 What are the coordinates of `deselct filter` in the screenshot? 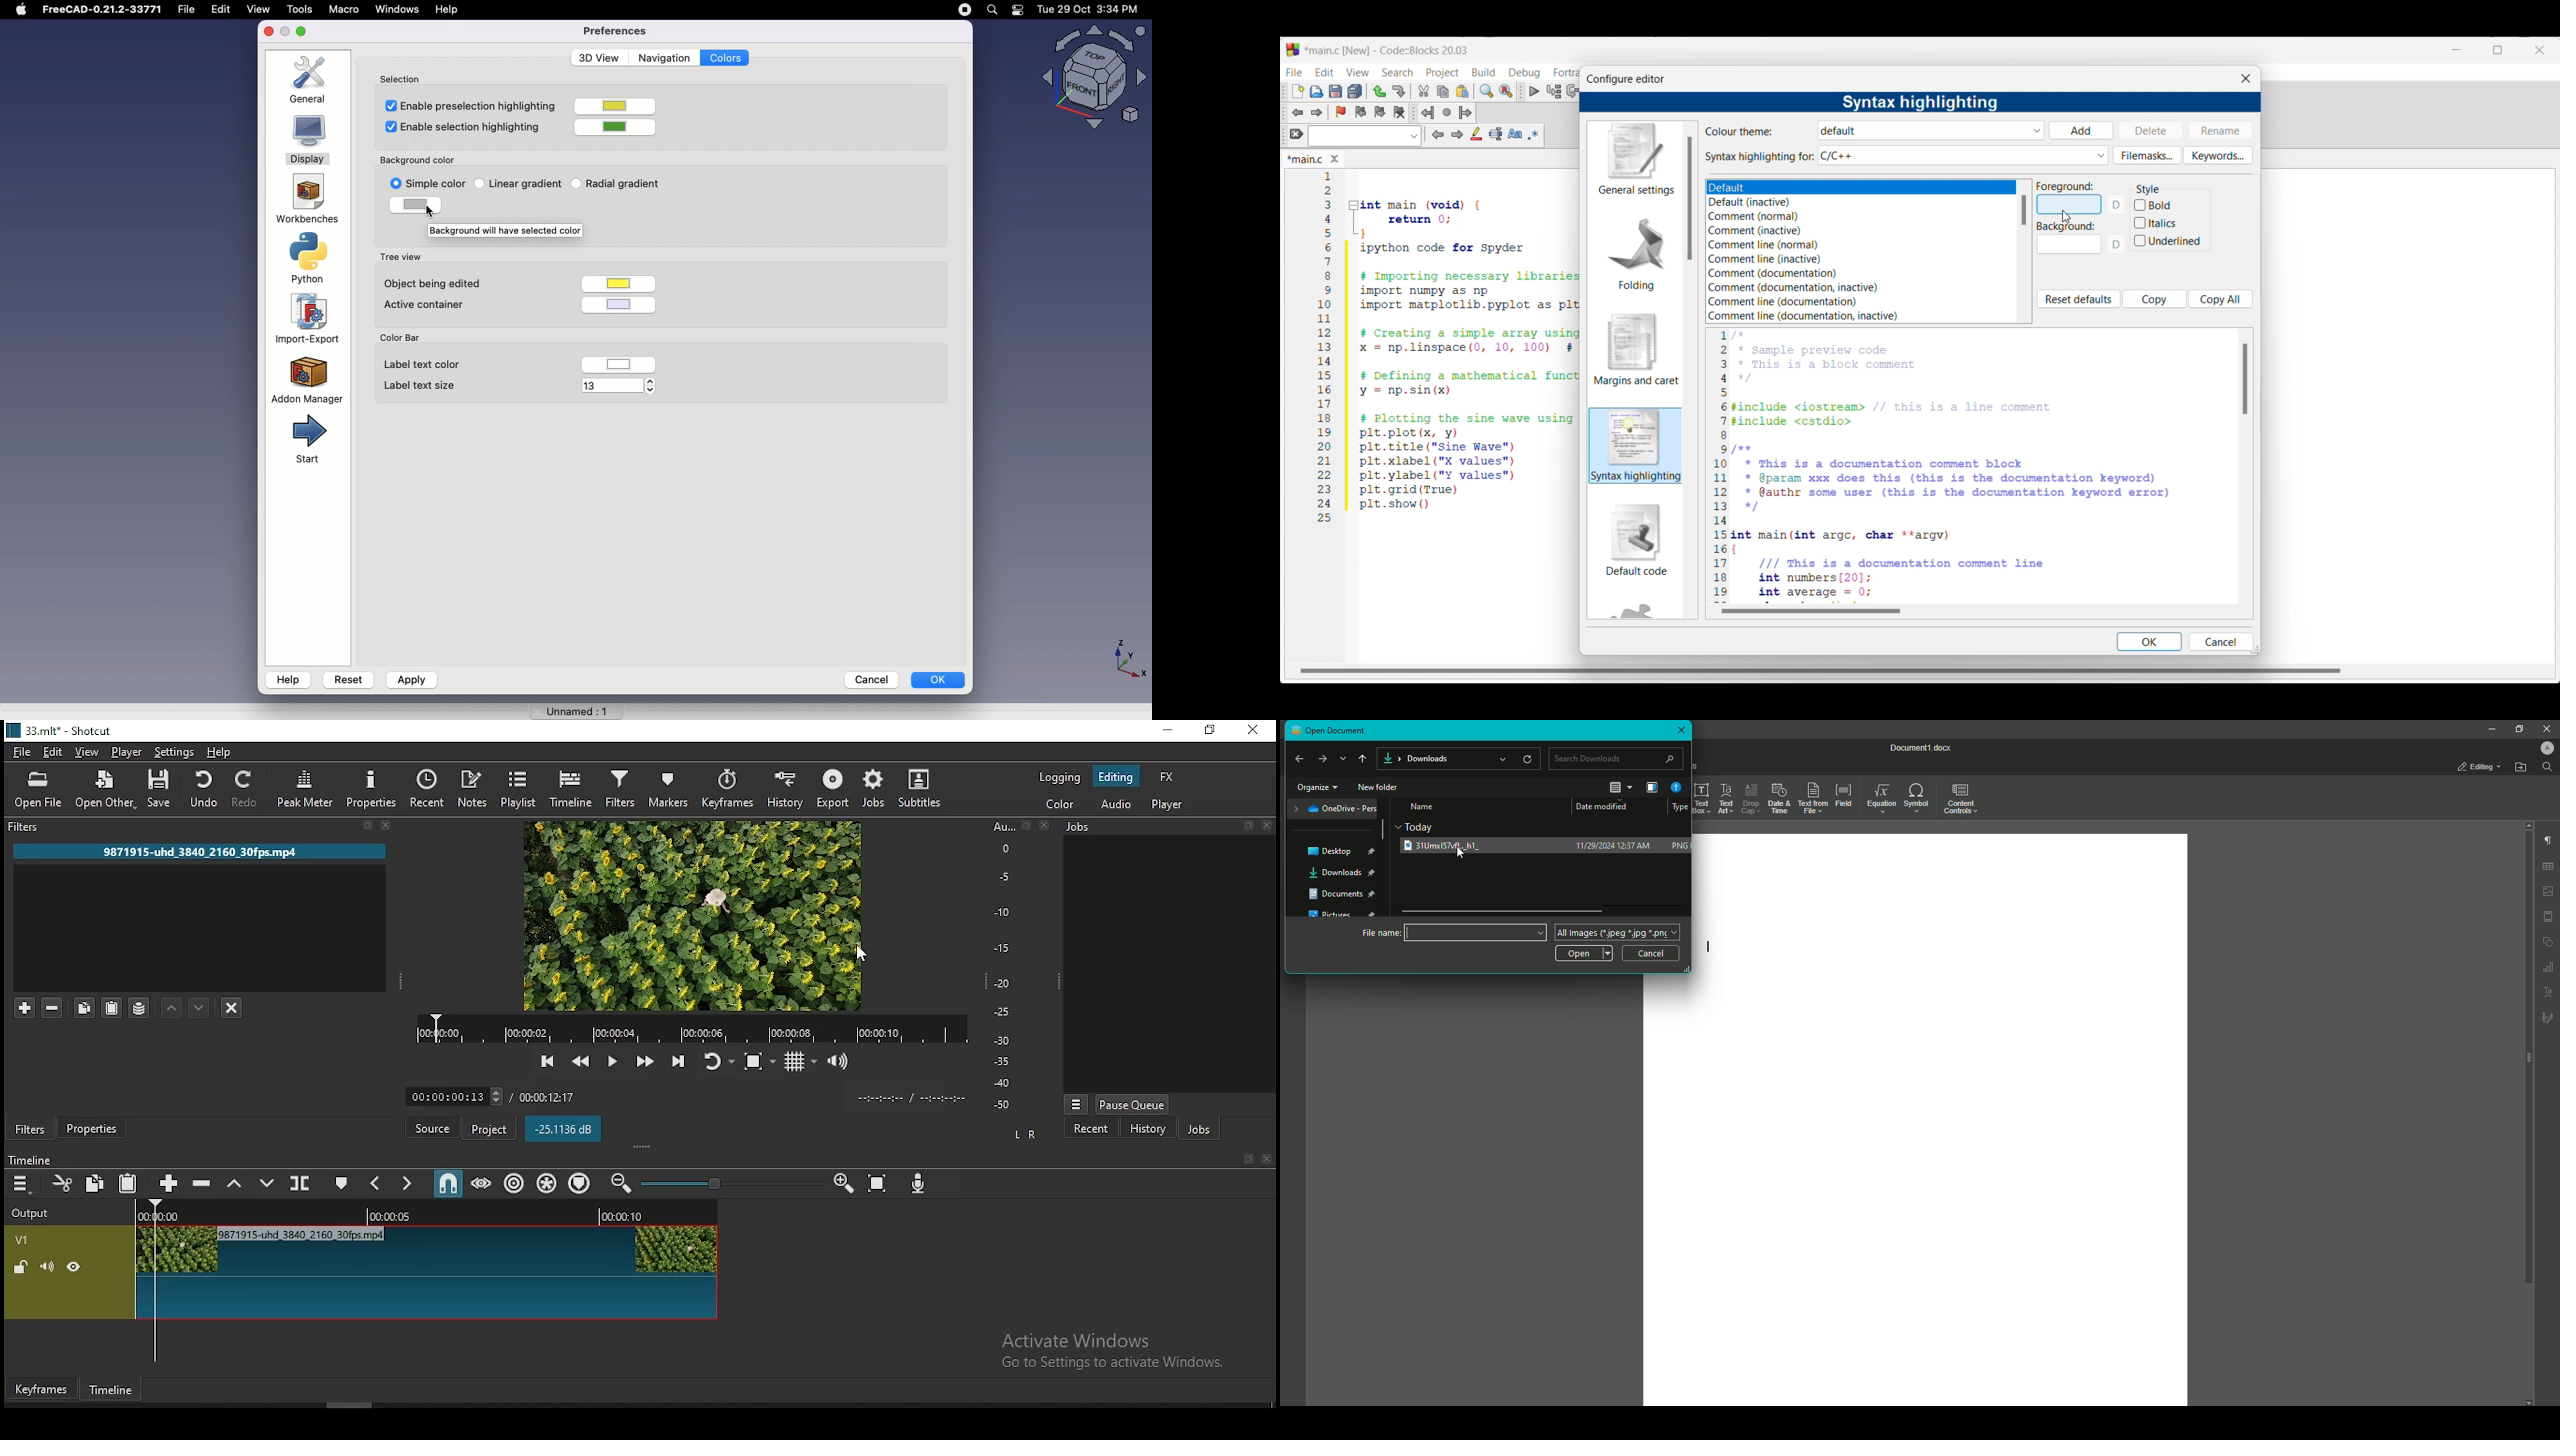 It's located at (231, 1009).